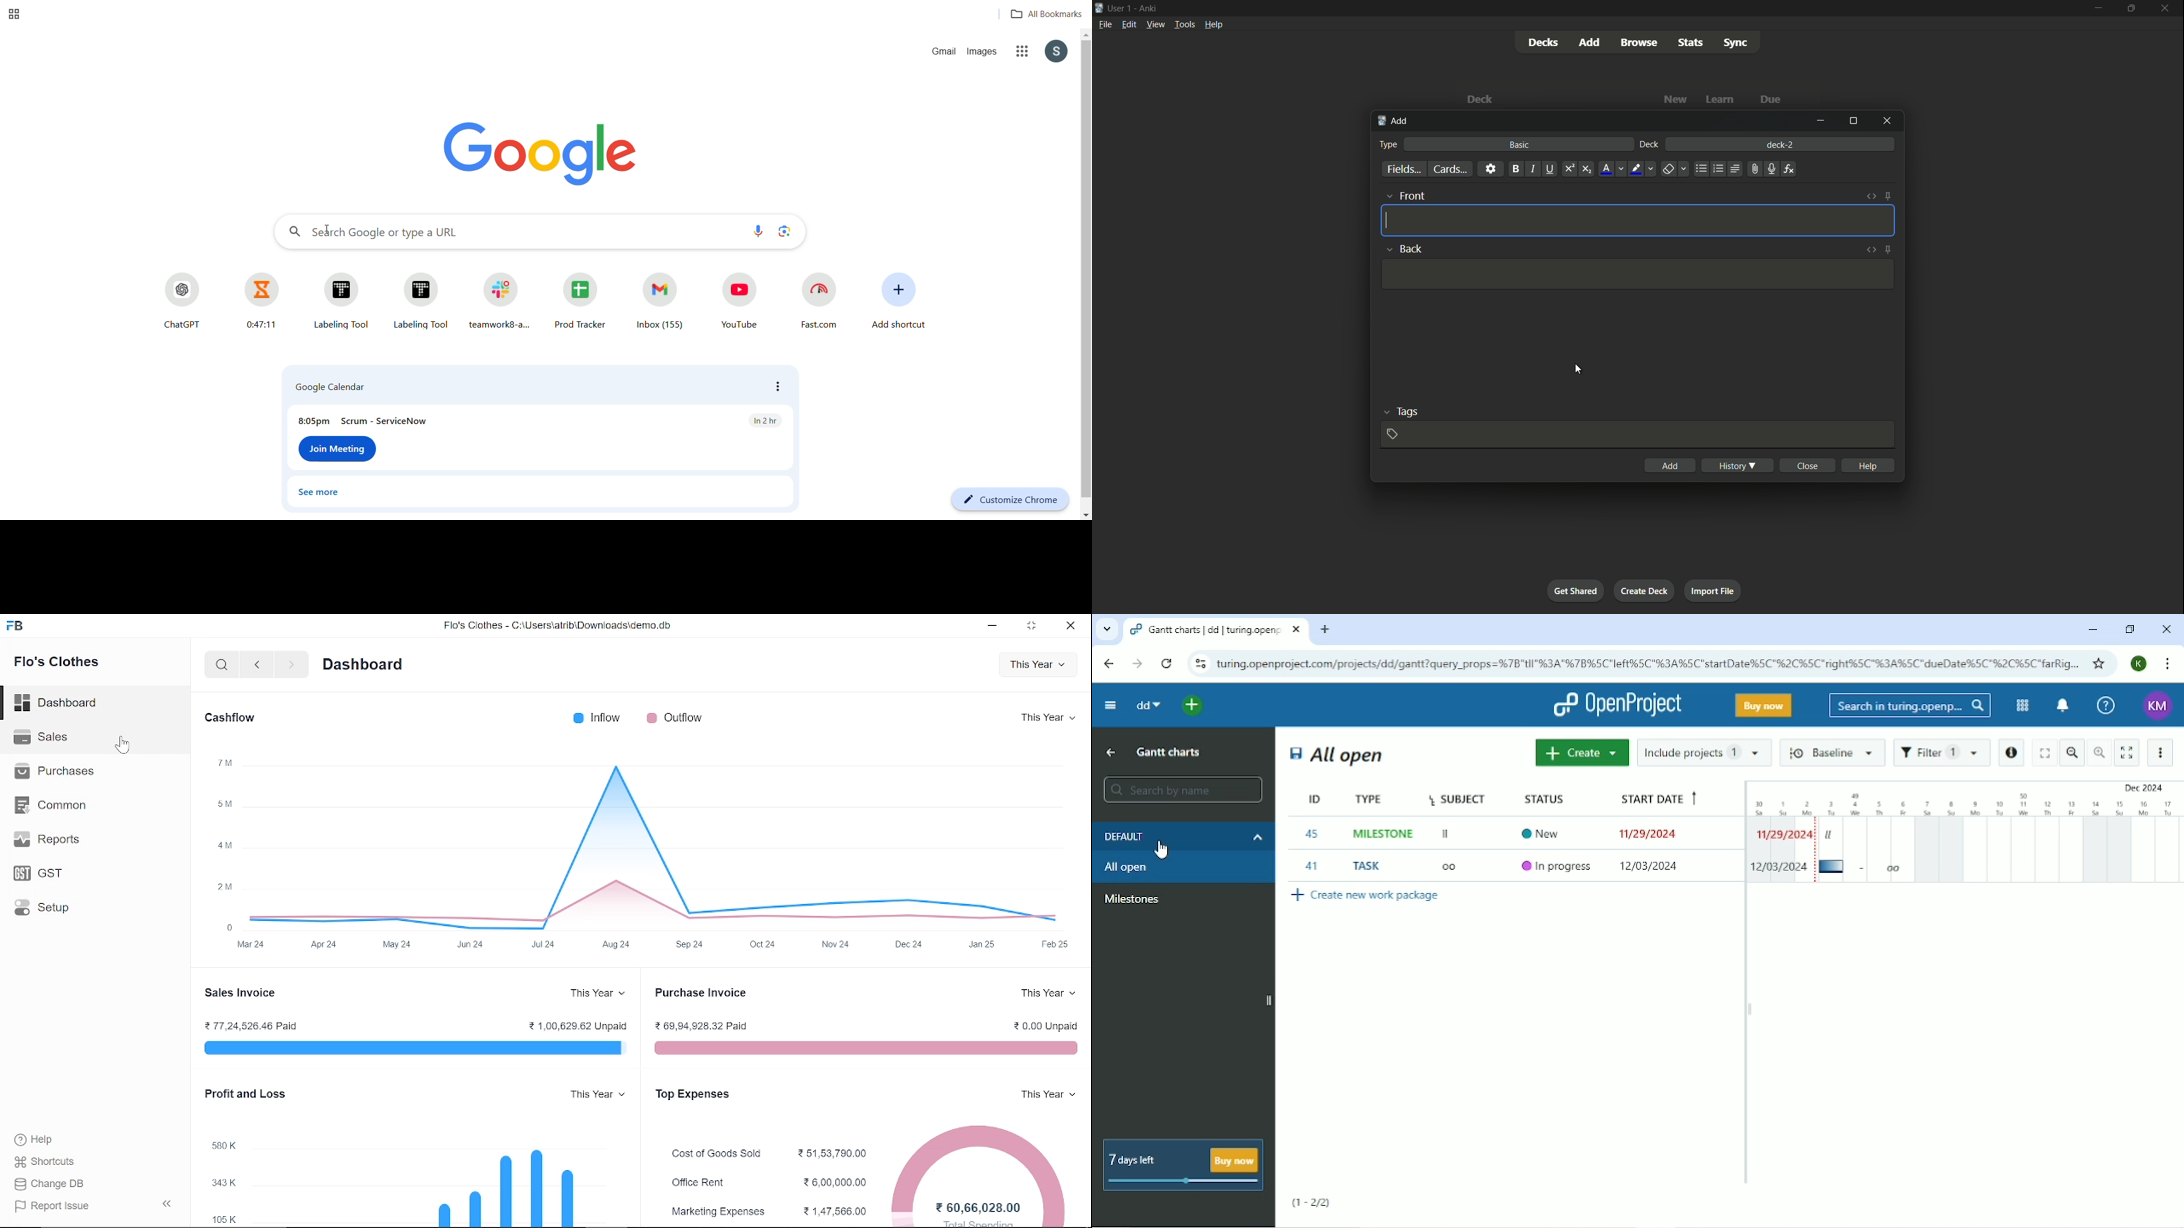 The height and width of the screenshot is (1232, 2184). I want to click on create  deck, so click(1645, 591).